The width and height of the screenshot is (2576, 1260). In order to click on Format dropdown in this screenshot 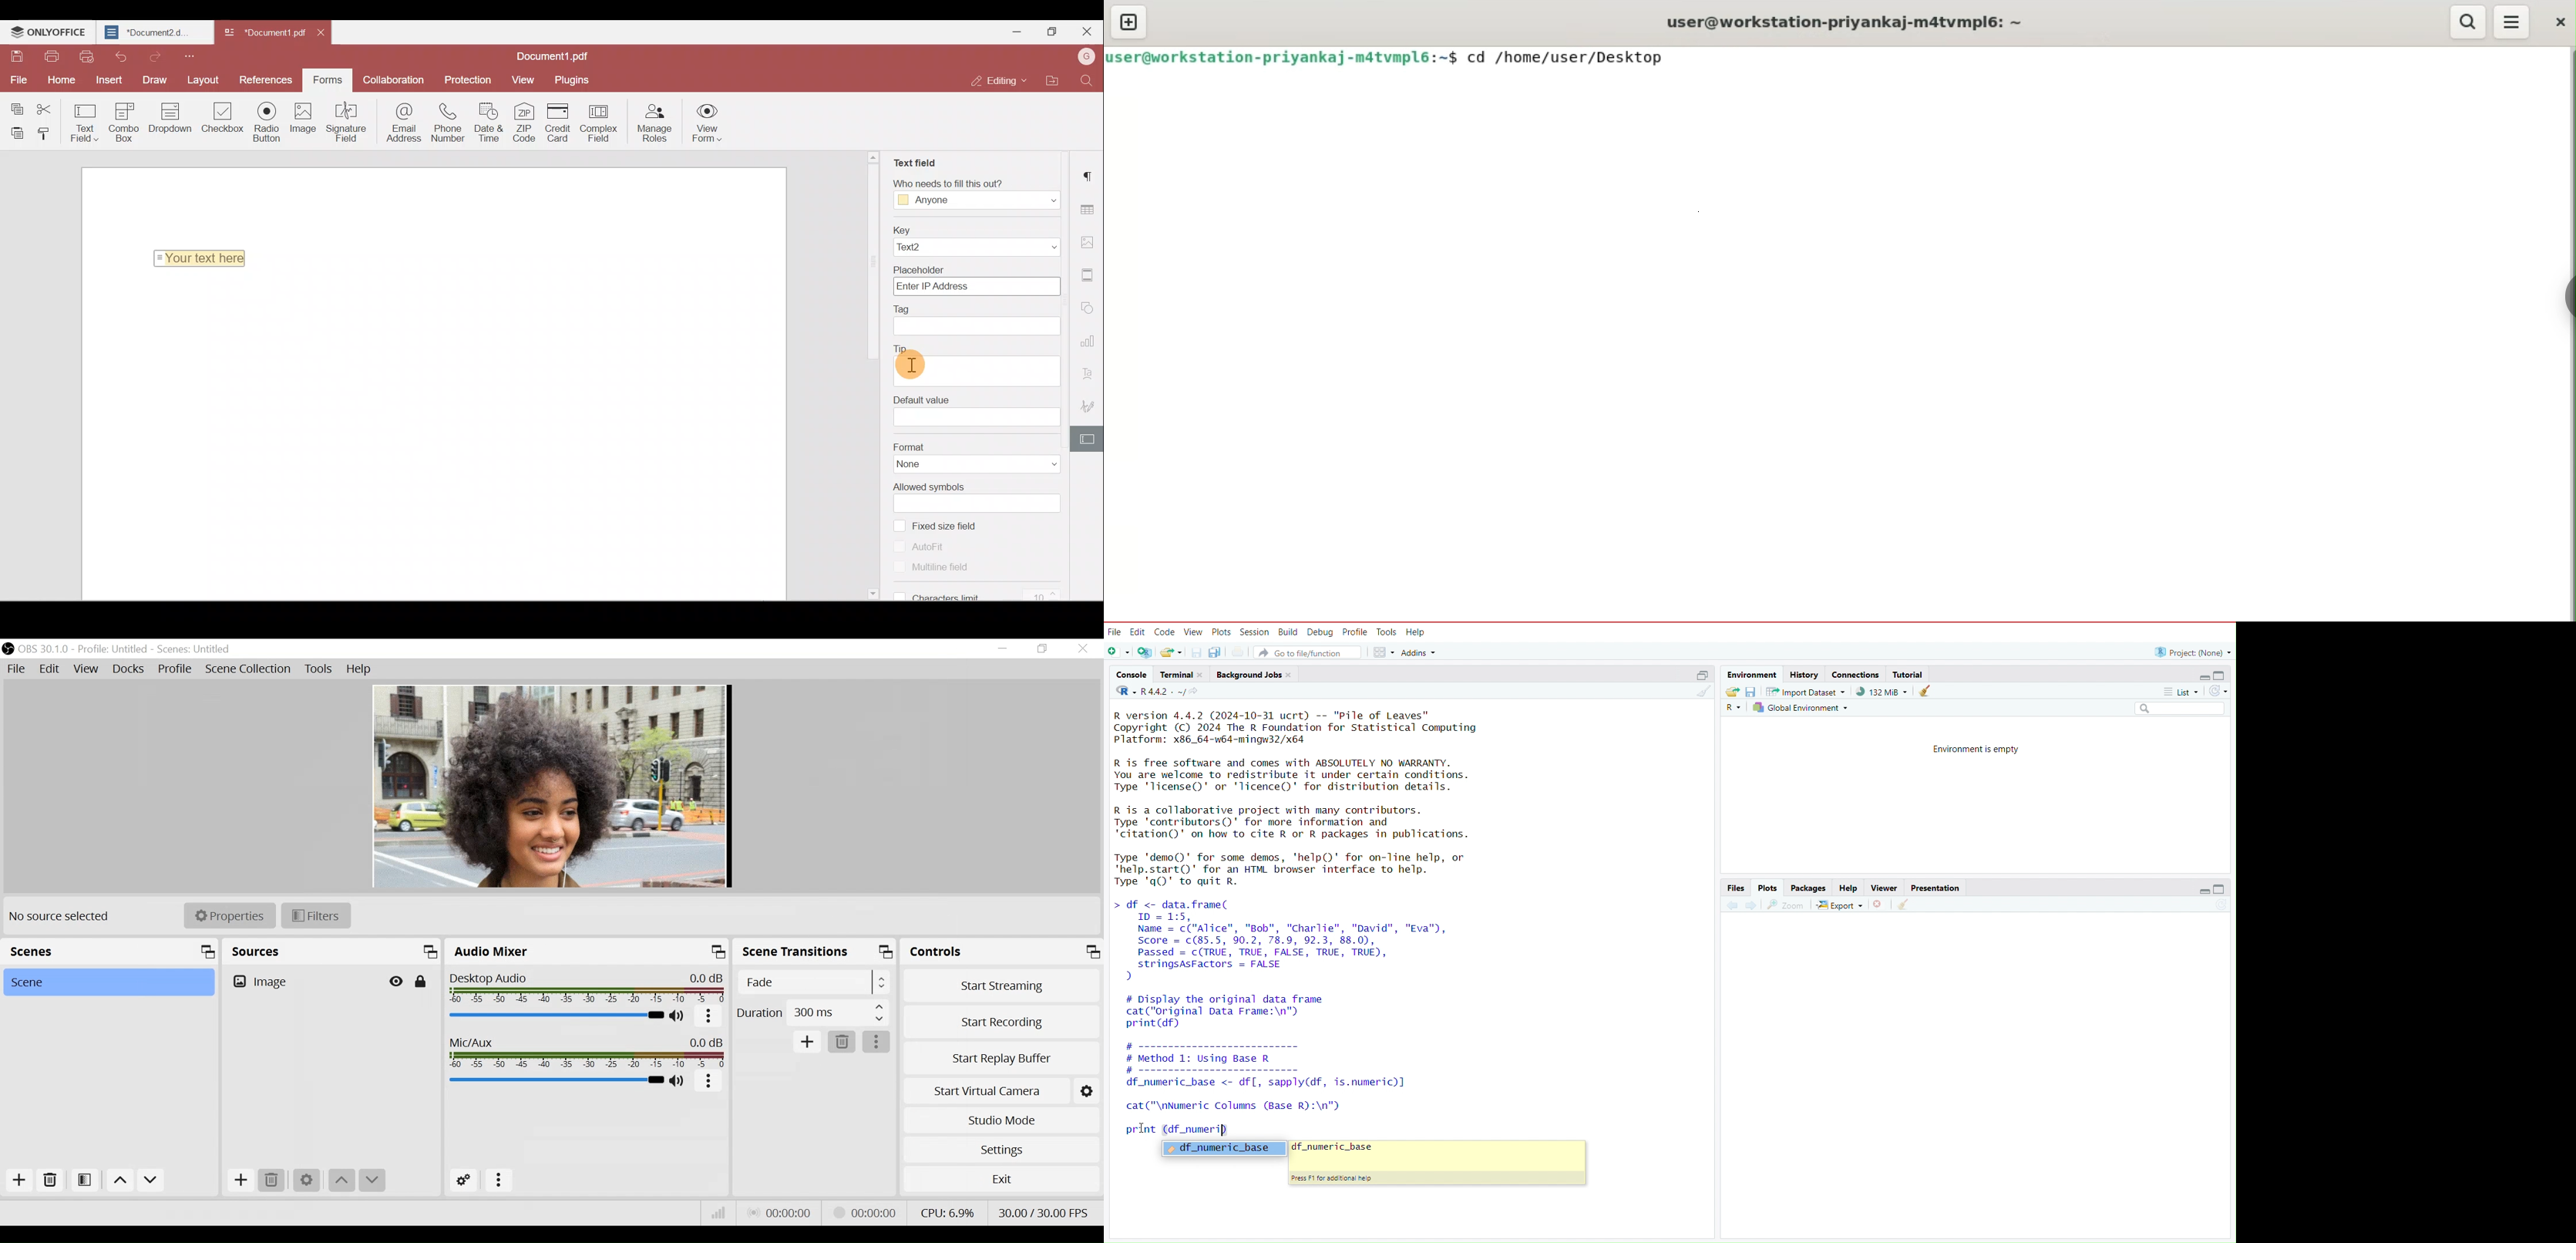, I will do `click(1041, 464)`.